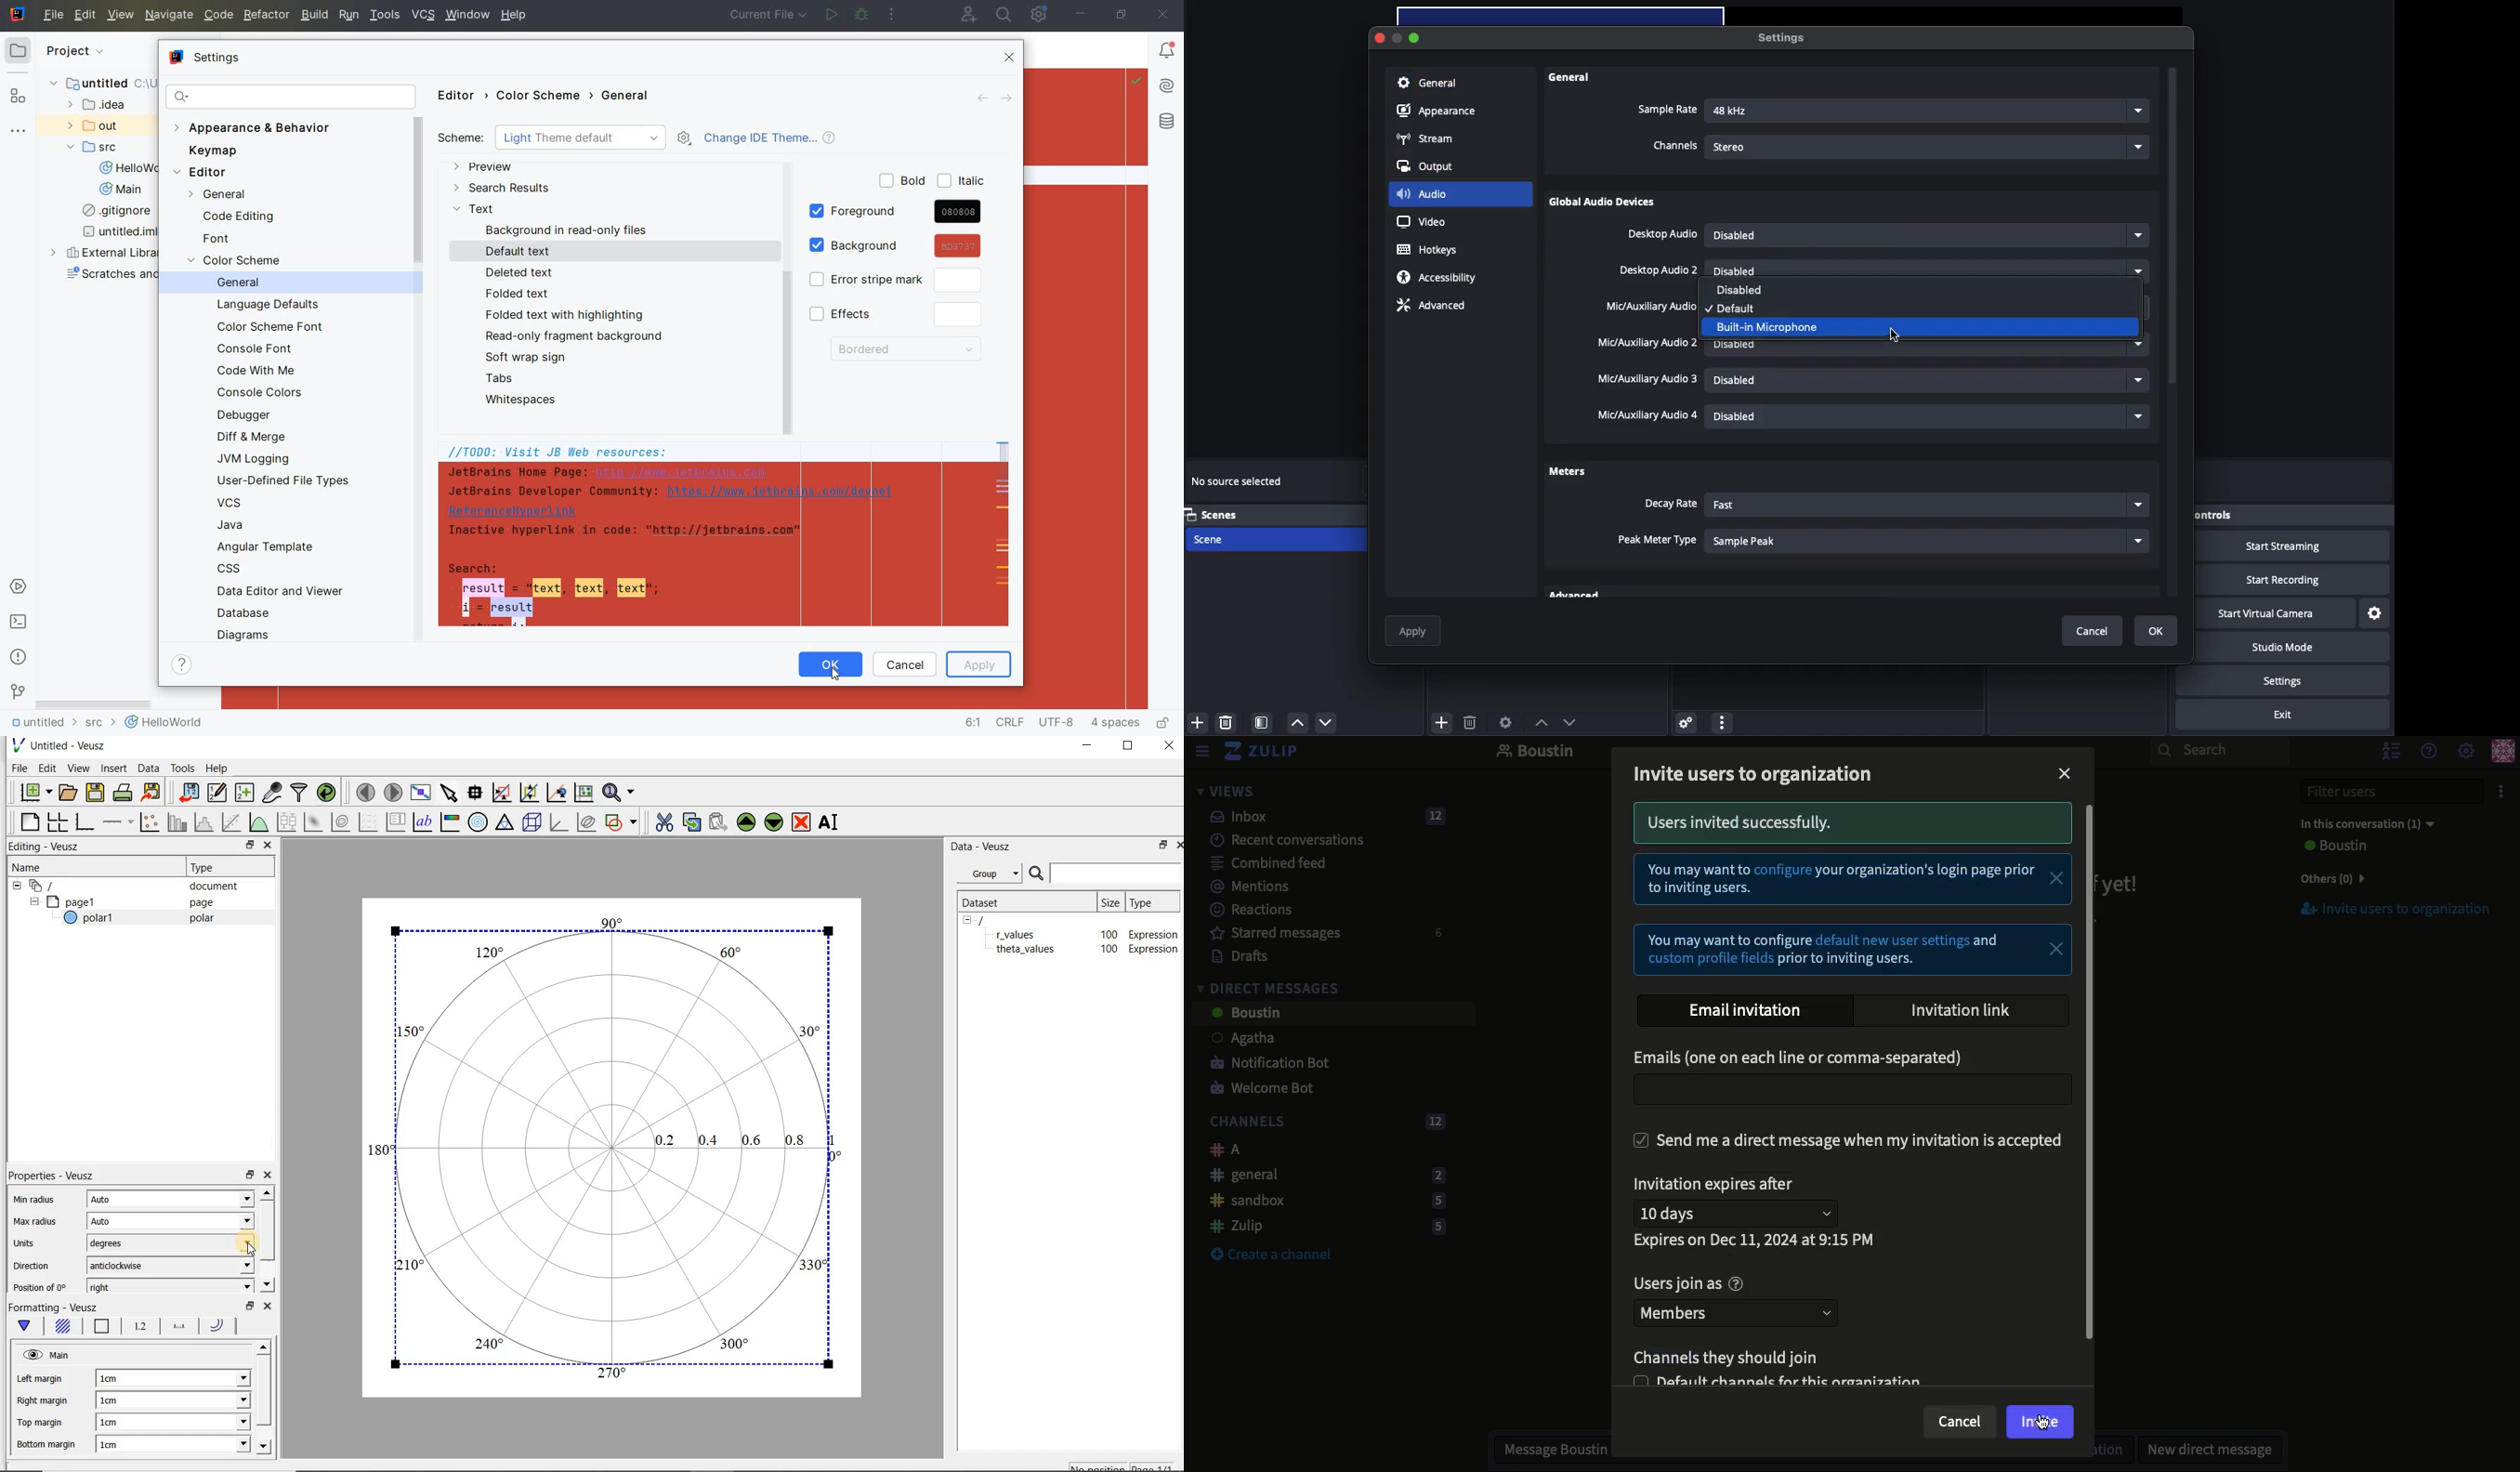 The image size is (2520, 1484). What do you see at coordinates (95, 919) in the screenshot?
I see `polar1` at bounding box center [95, 919].